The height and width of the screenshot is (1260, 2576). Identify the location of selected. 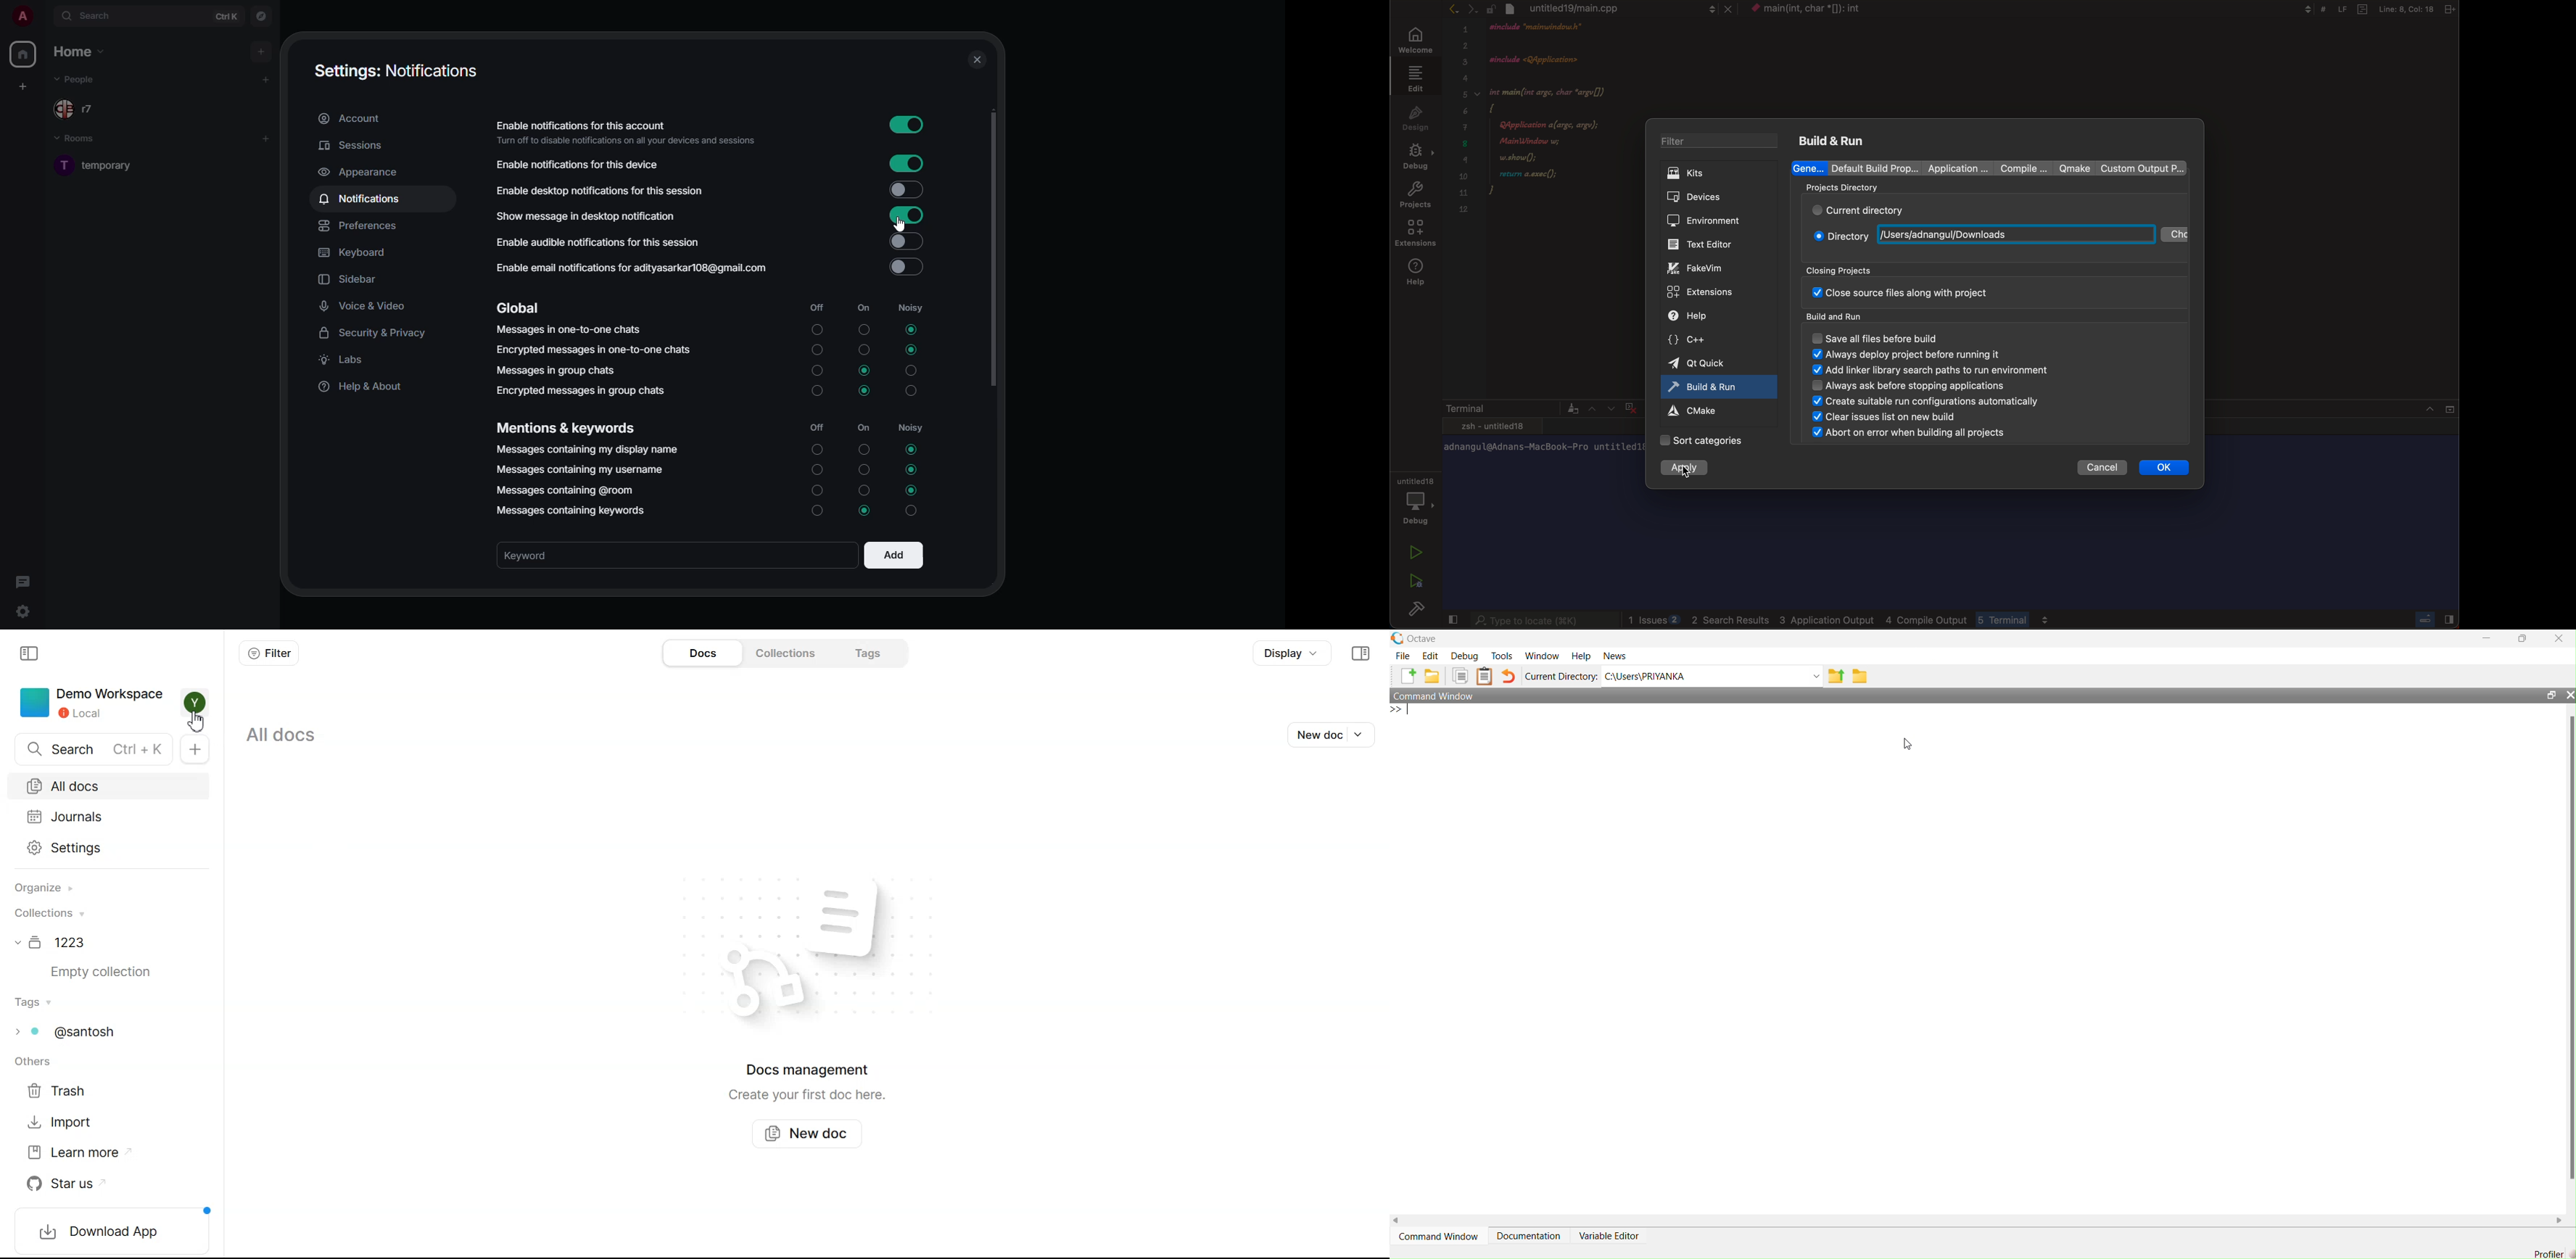
(866, 370).